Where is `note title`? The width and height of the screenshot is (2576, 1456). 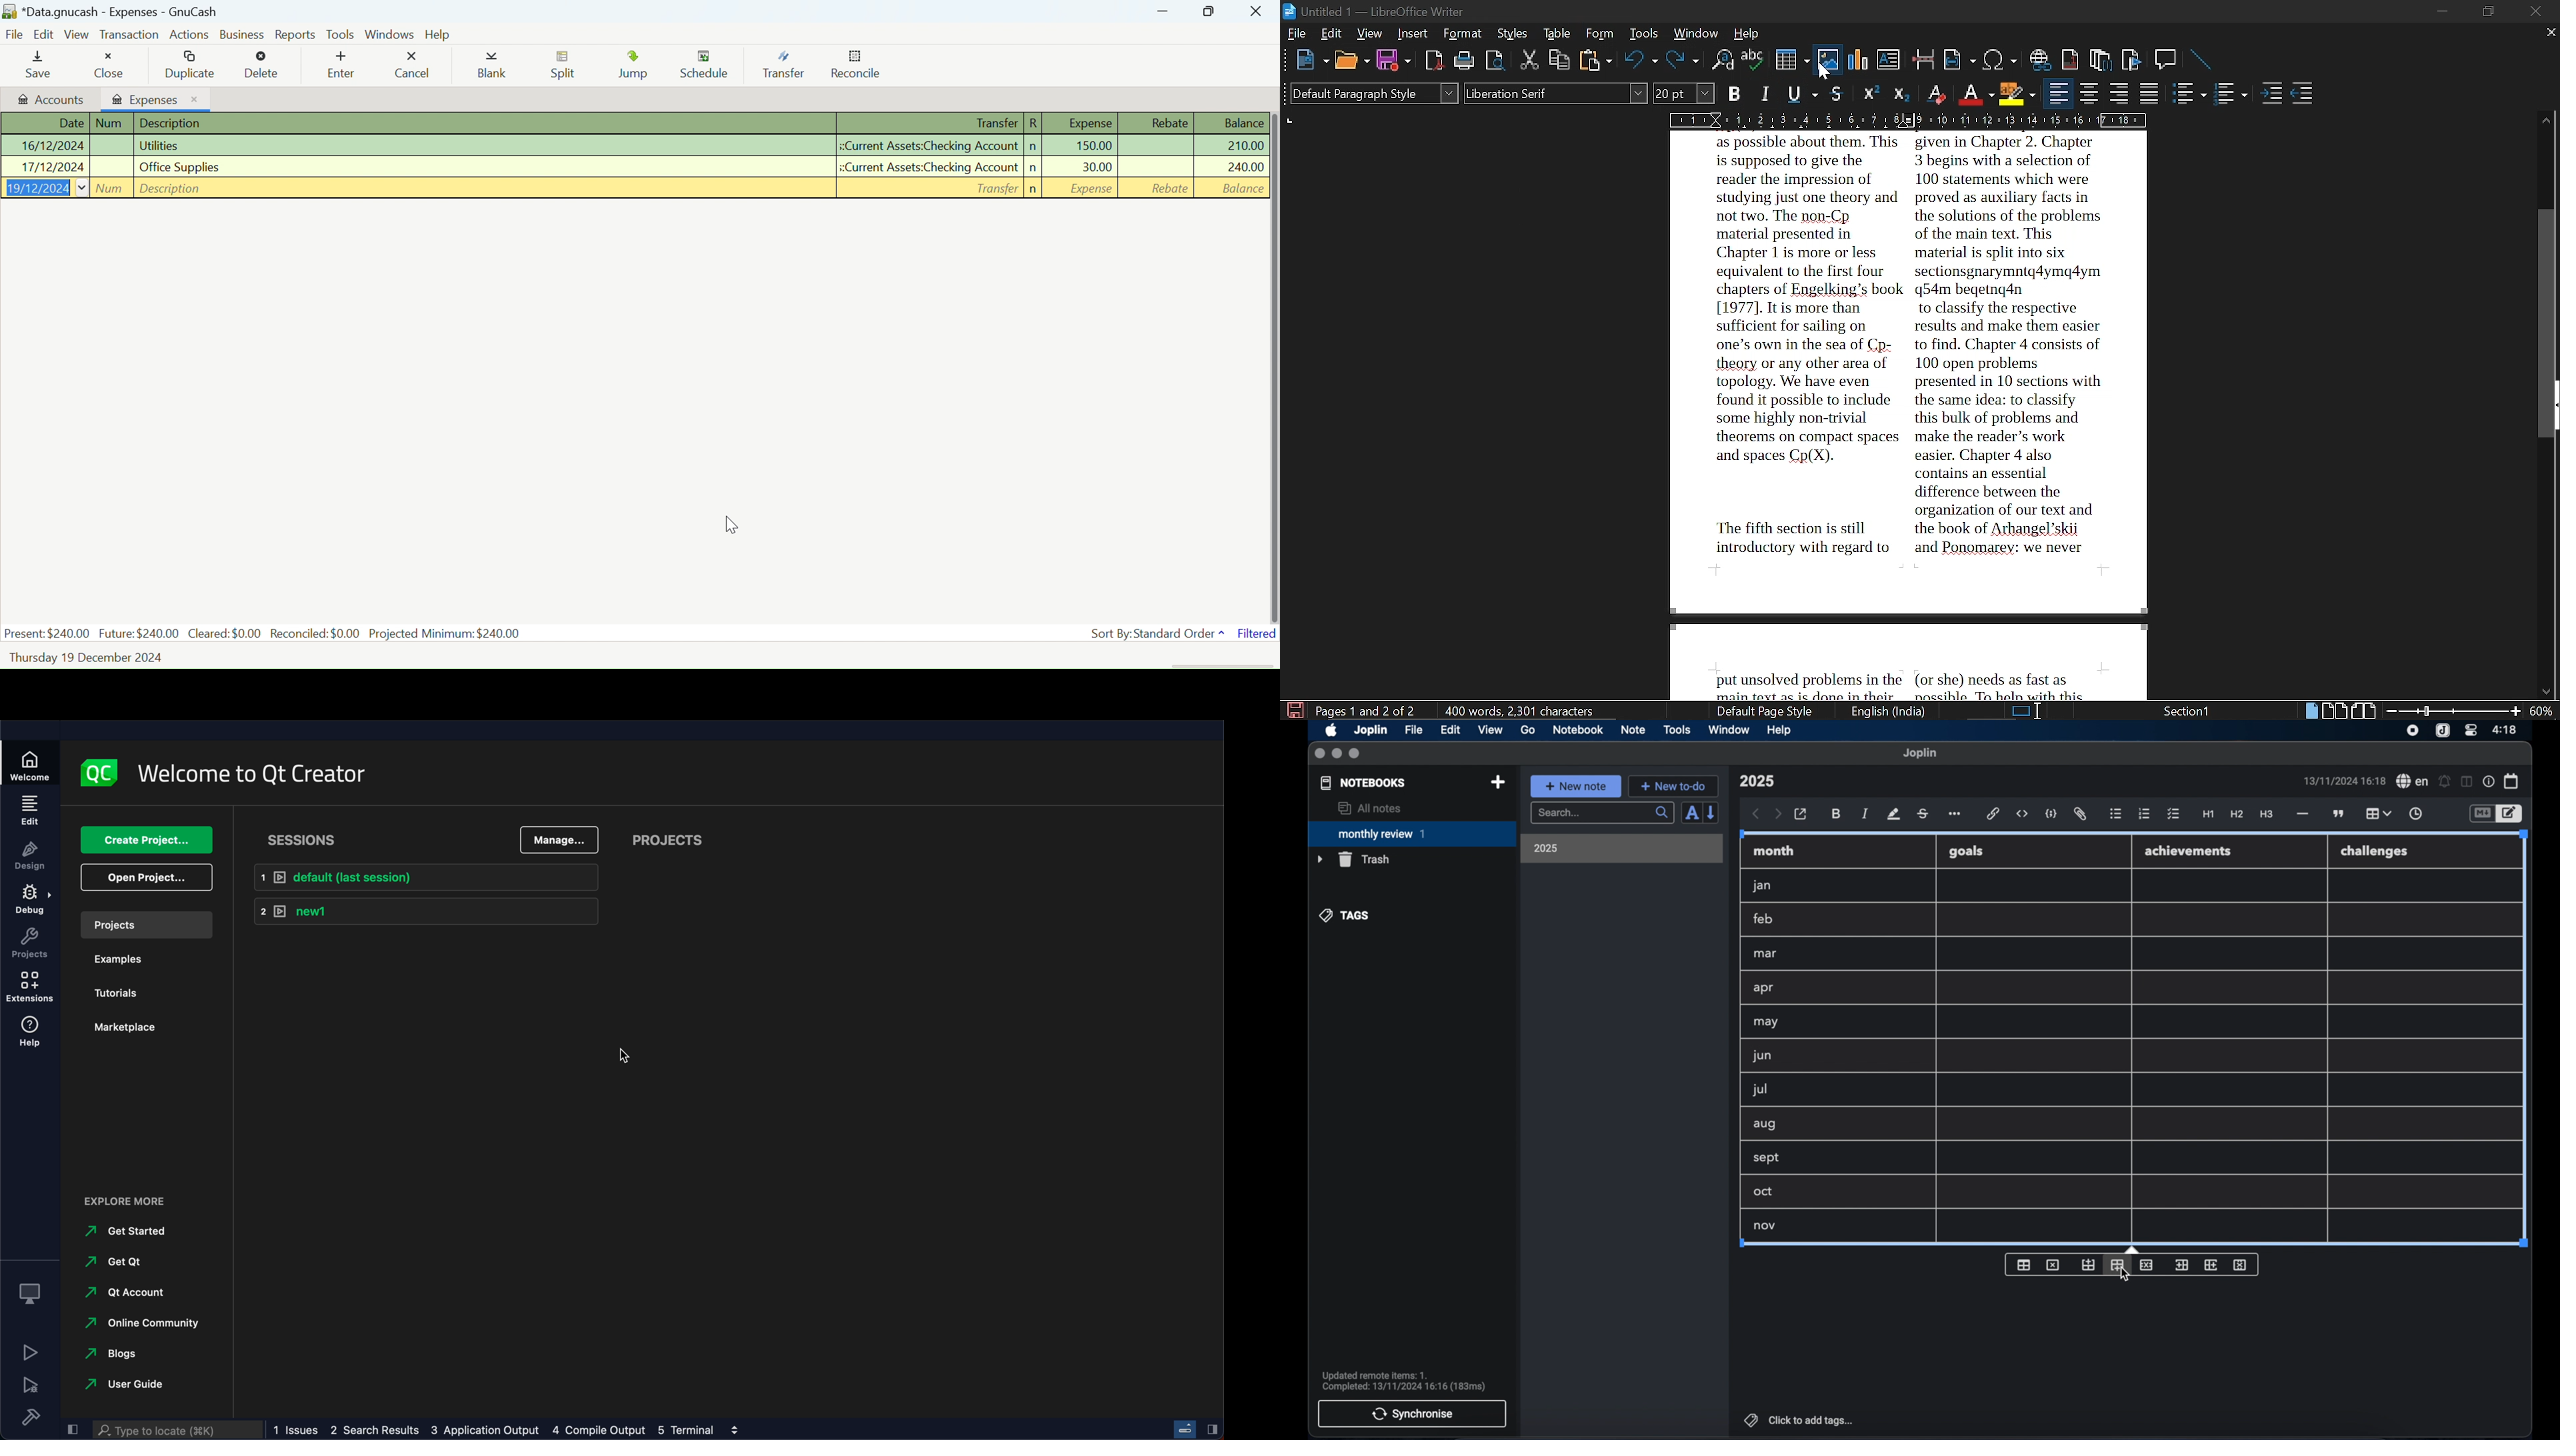
note title is located at coordinates (1757, 781).